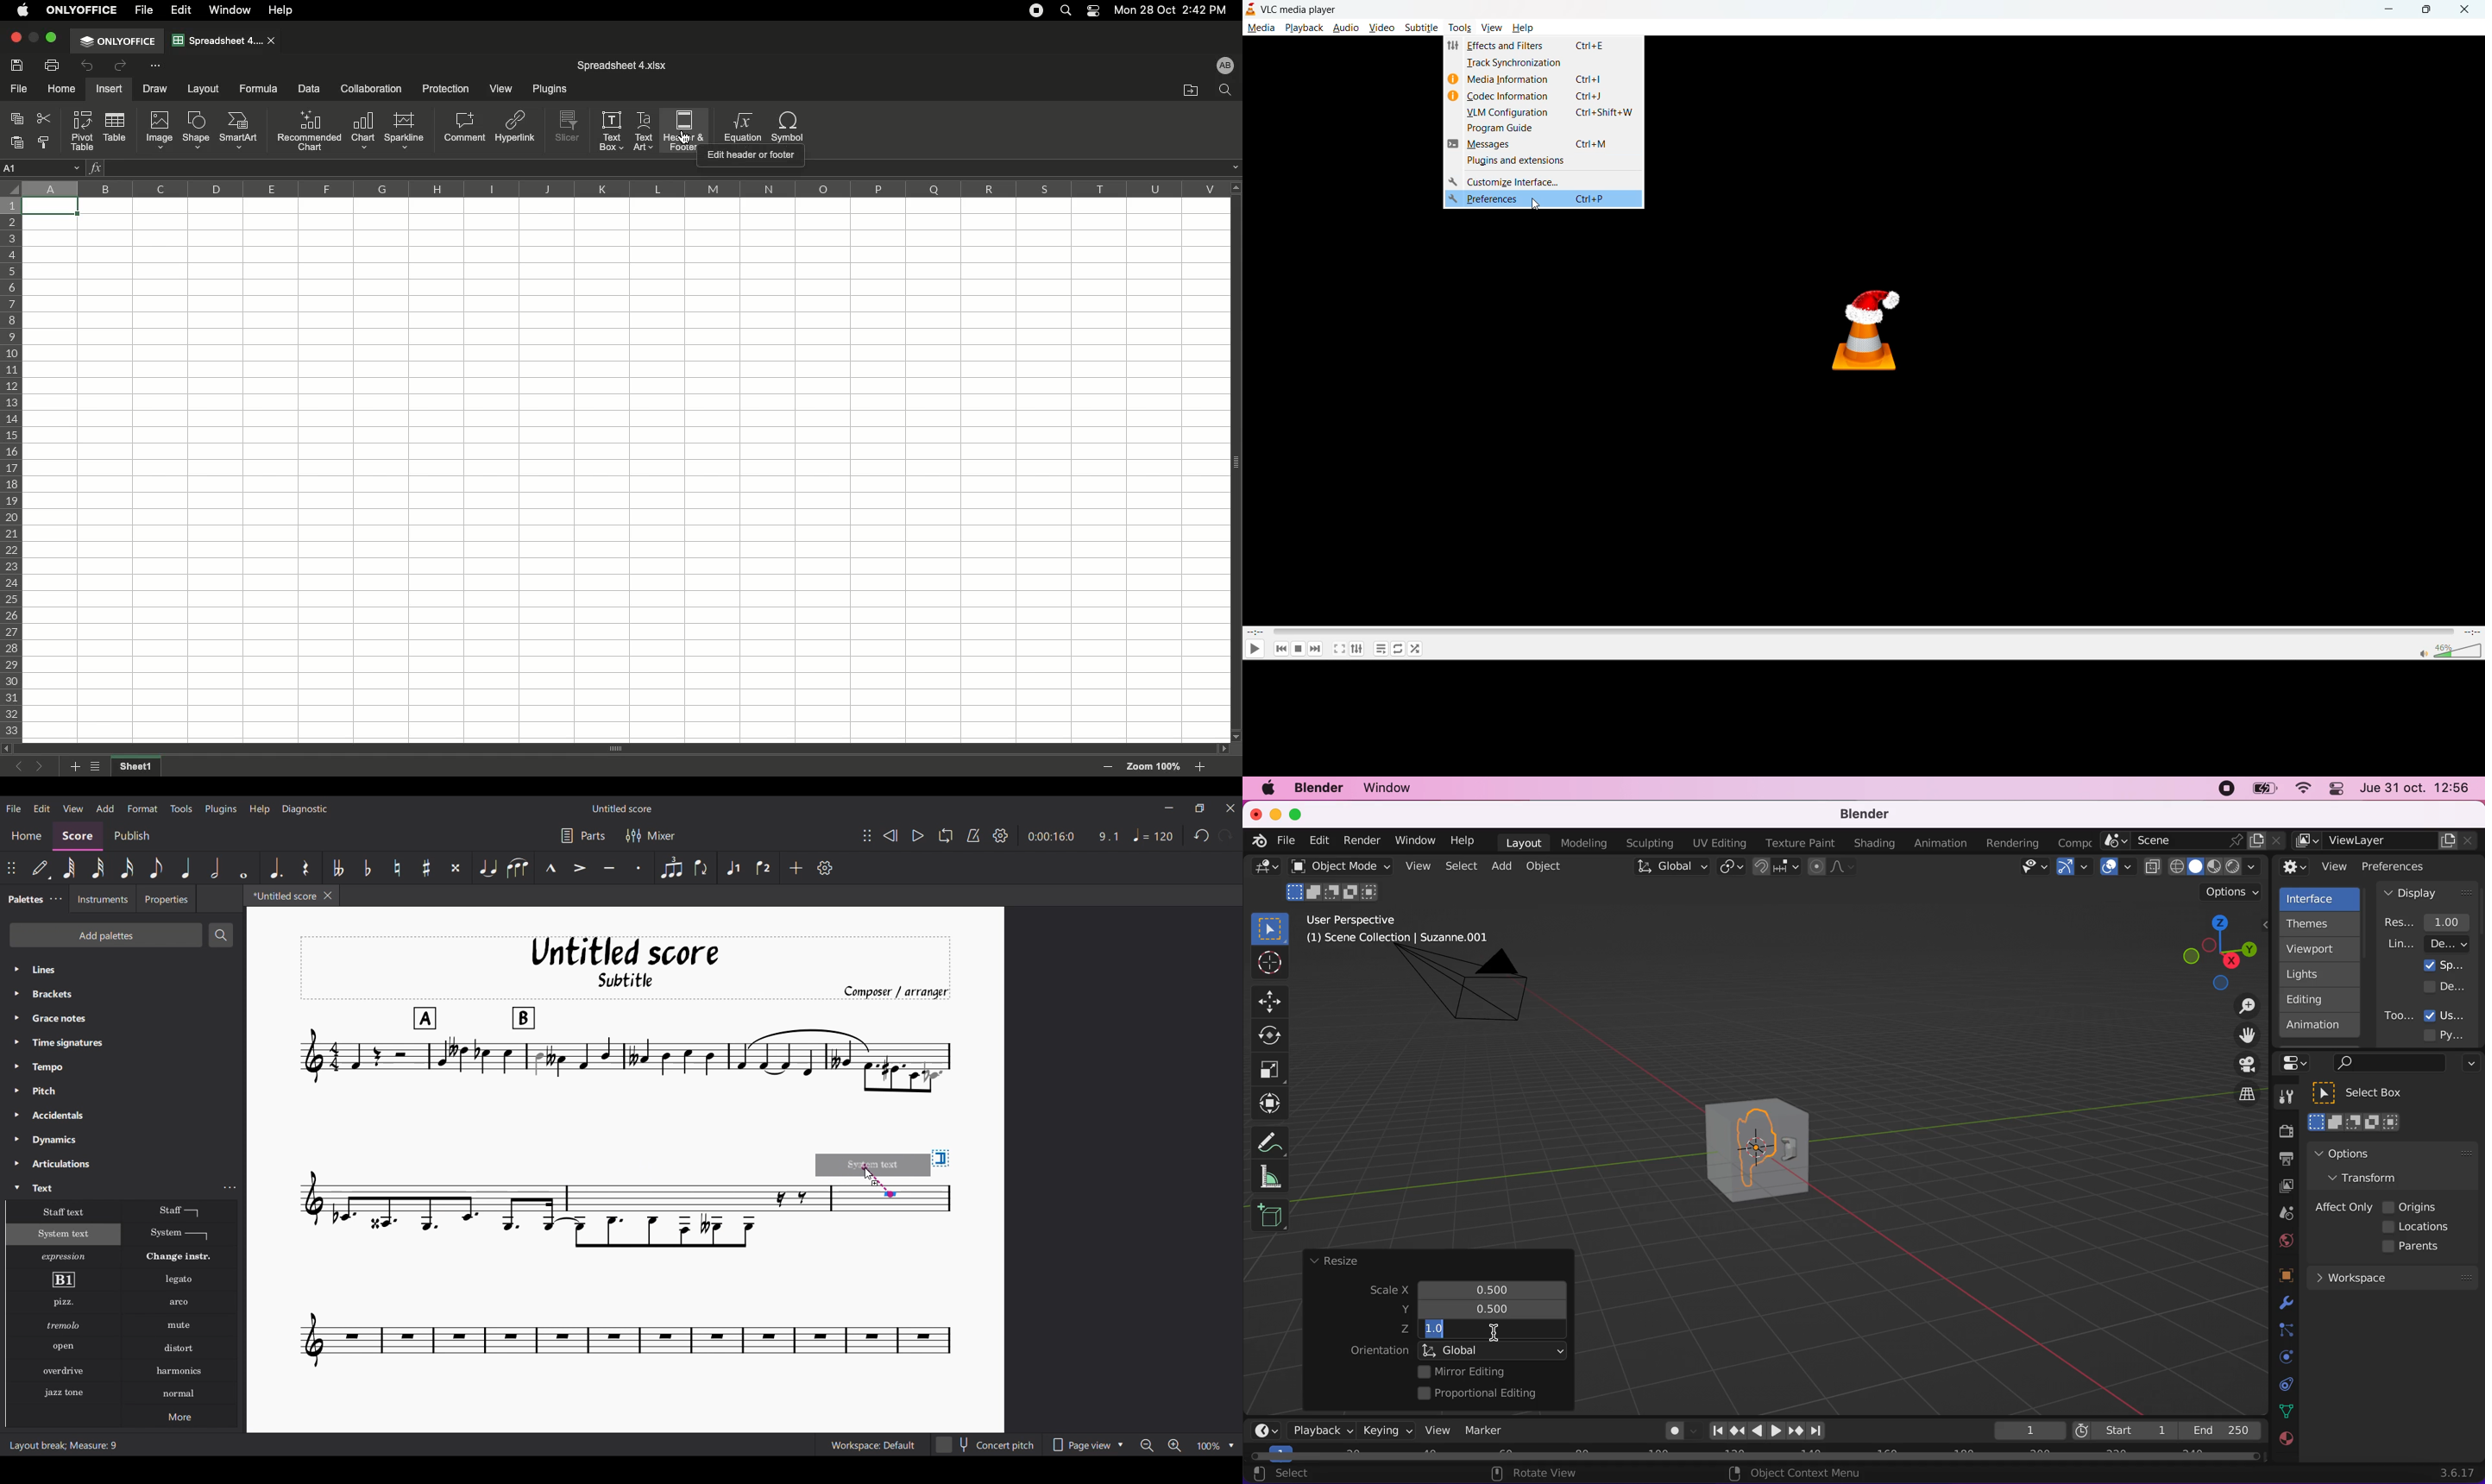 This screenshot has width=2492, height=1484. What do you see at coordinates (52, 208) in the screenshot?
I see `Selected cell` at bounding box center [52, 208].